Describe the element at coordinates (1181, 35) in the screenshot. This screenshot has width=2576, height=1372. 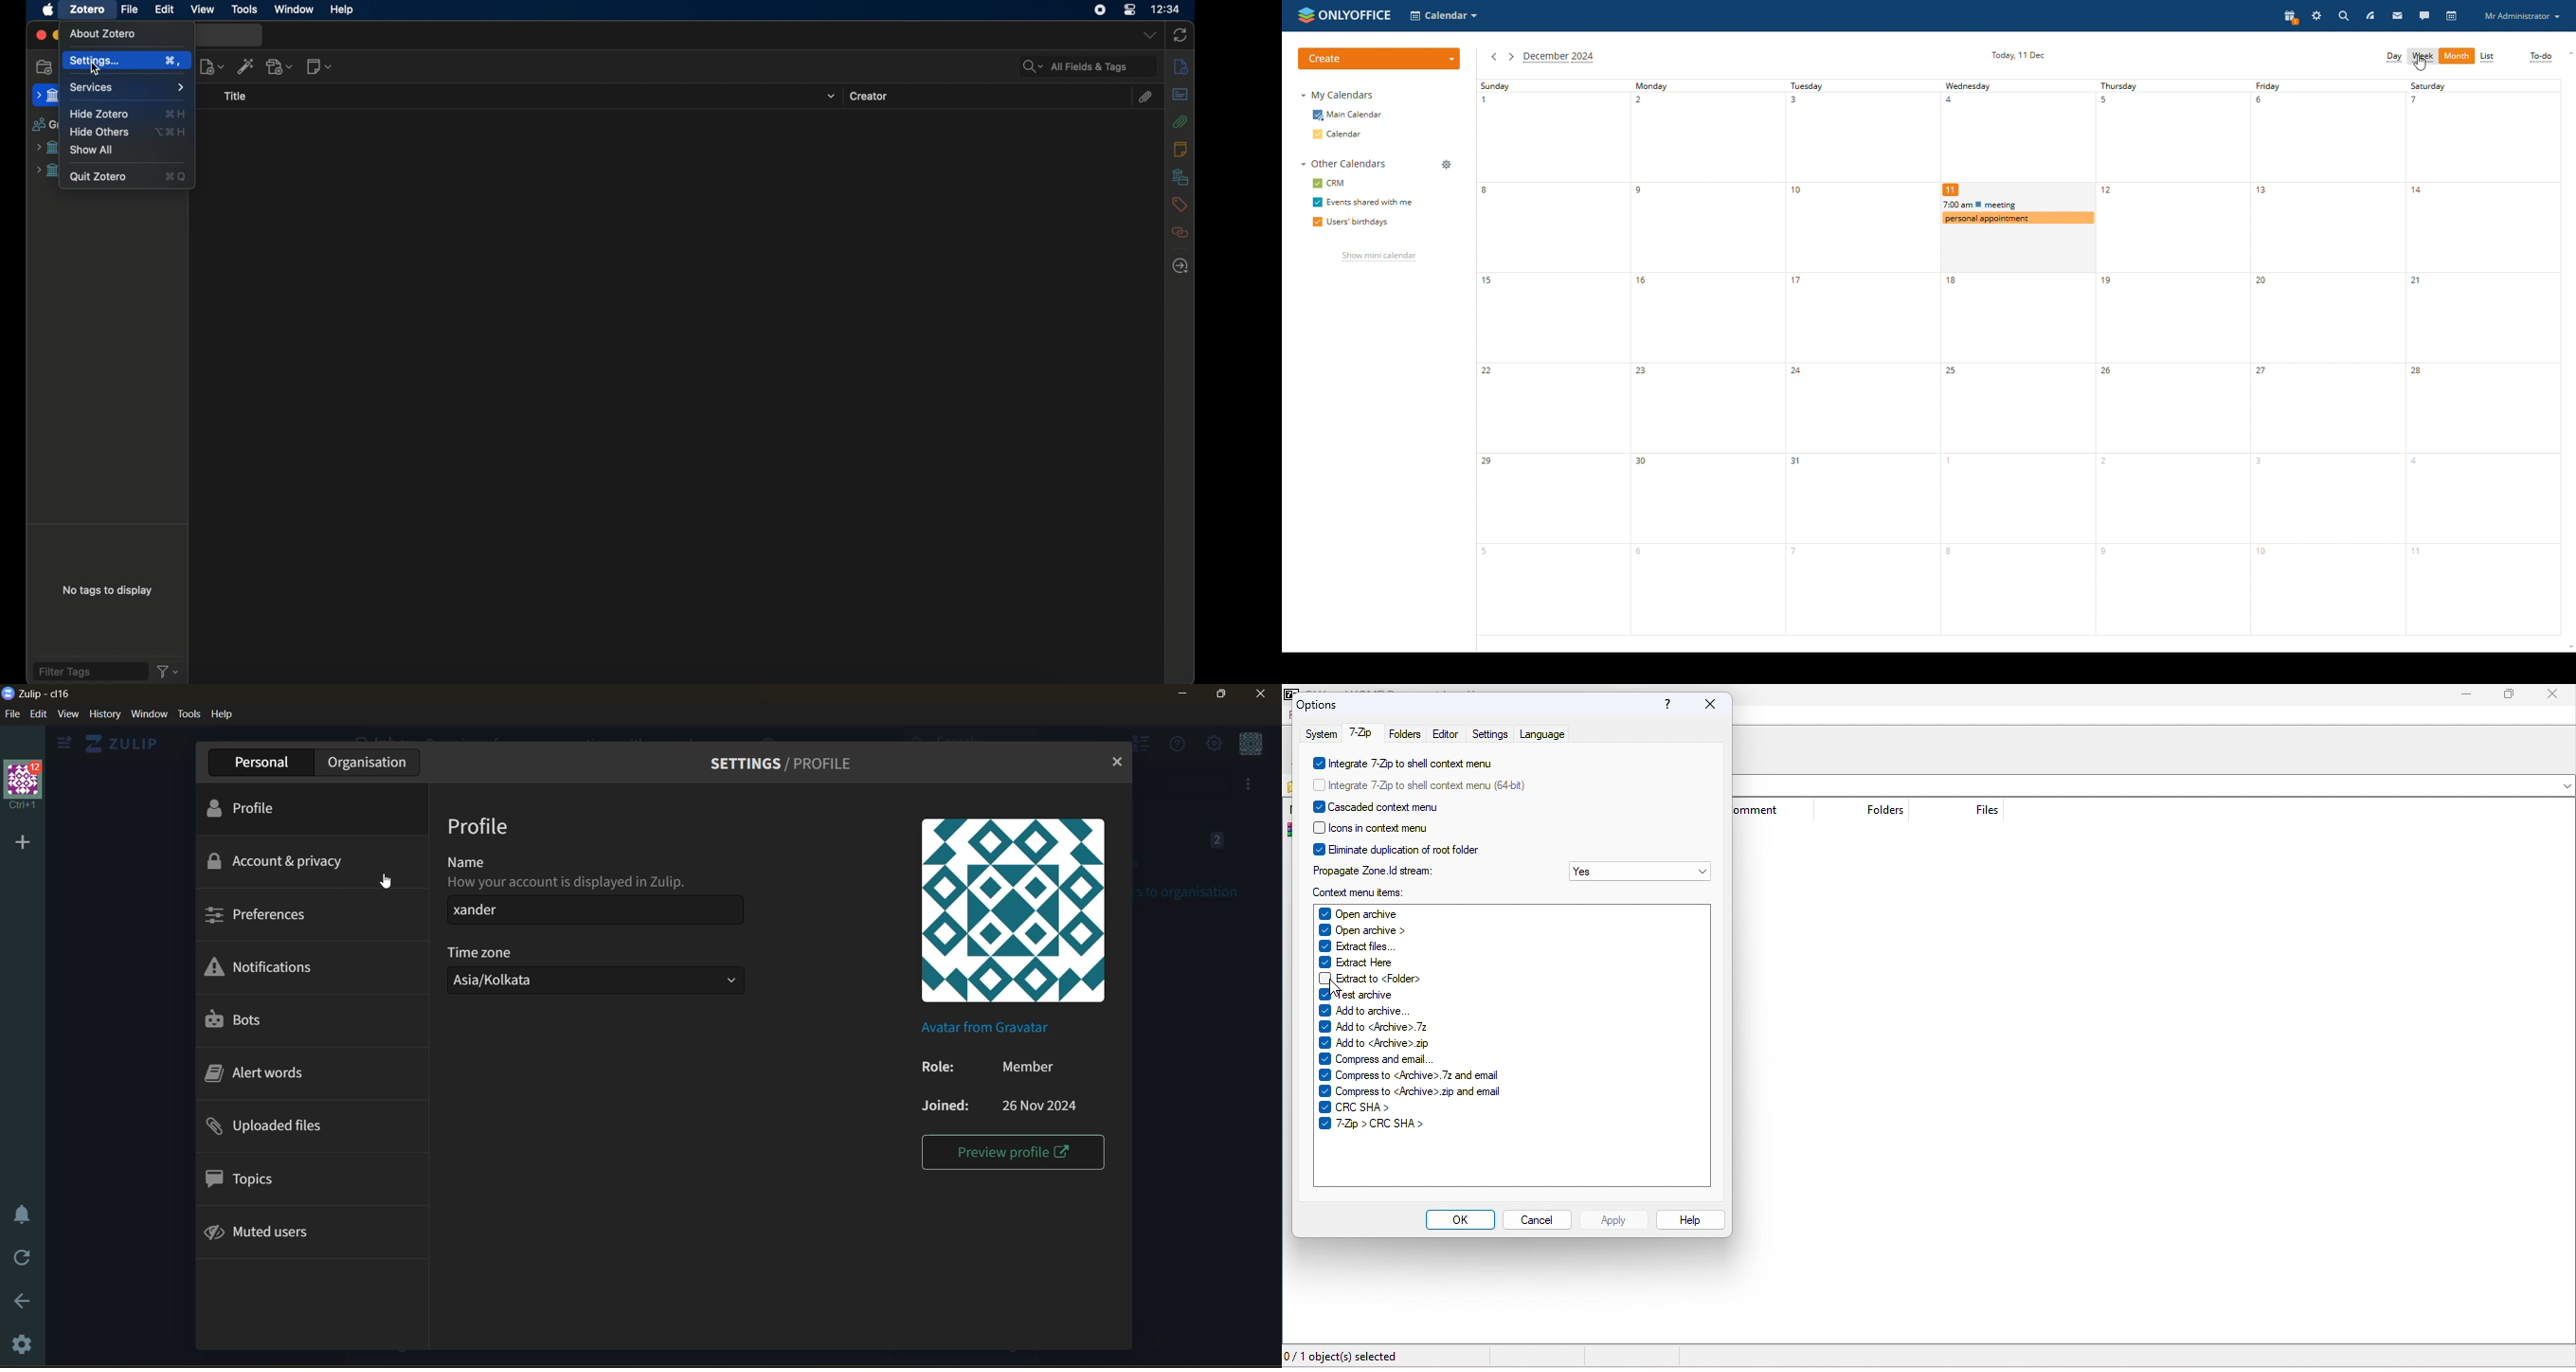
I see `sync` at that location.